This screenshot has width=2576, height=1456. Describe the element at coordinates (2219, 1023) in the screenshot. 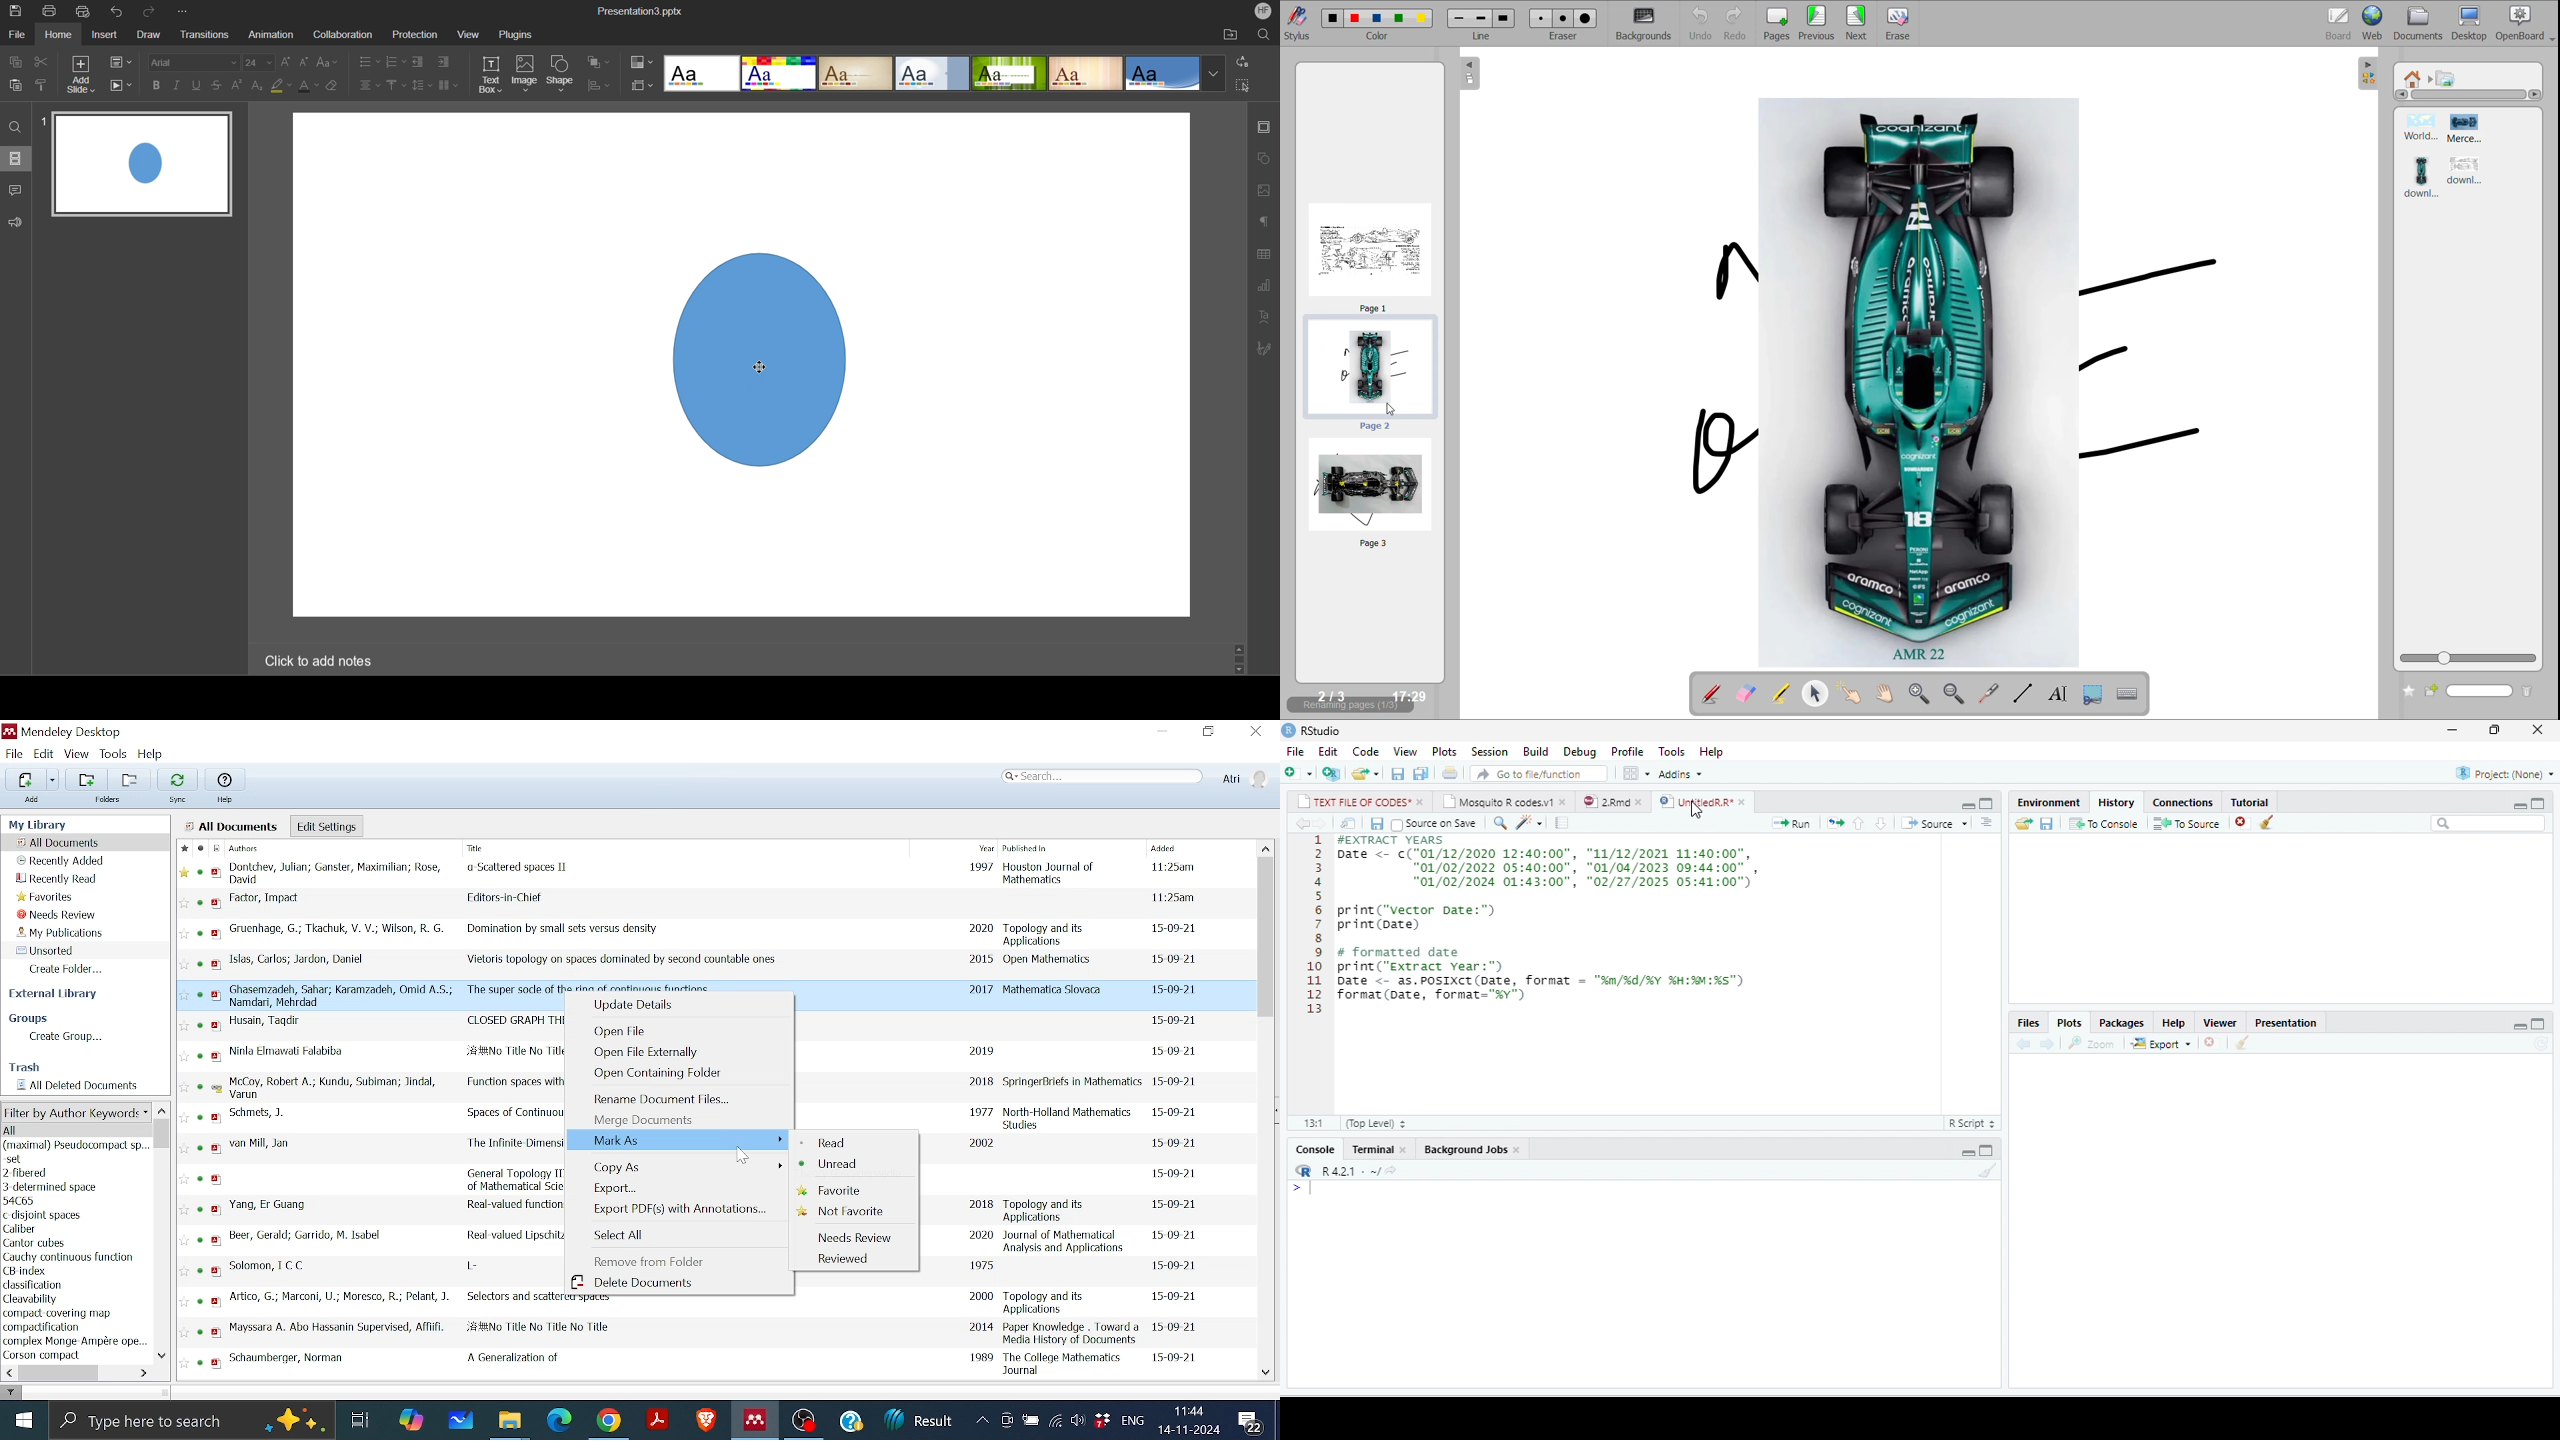

I see `Viewer` at that location.